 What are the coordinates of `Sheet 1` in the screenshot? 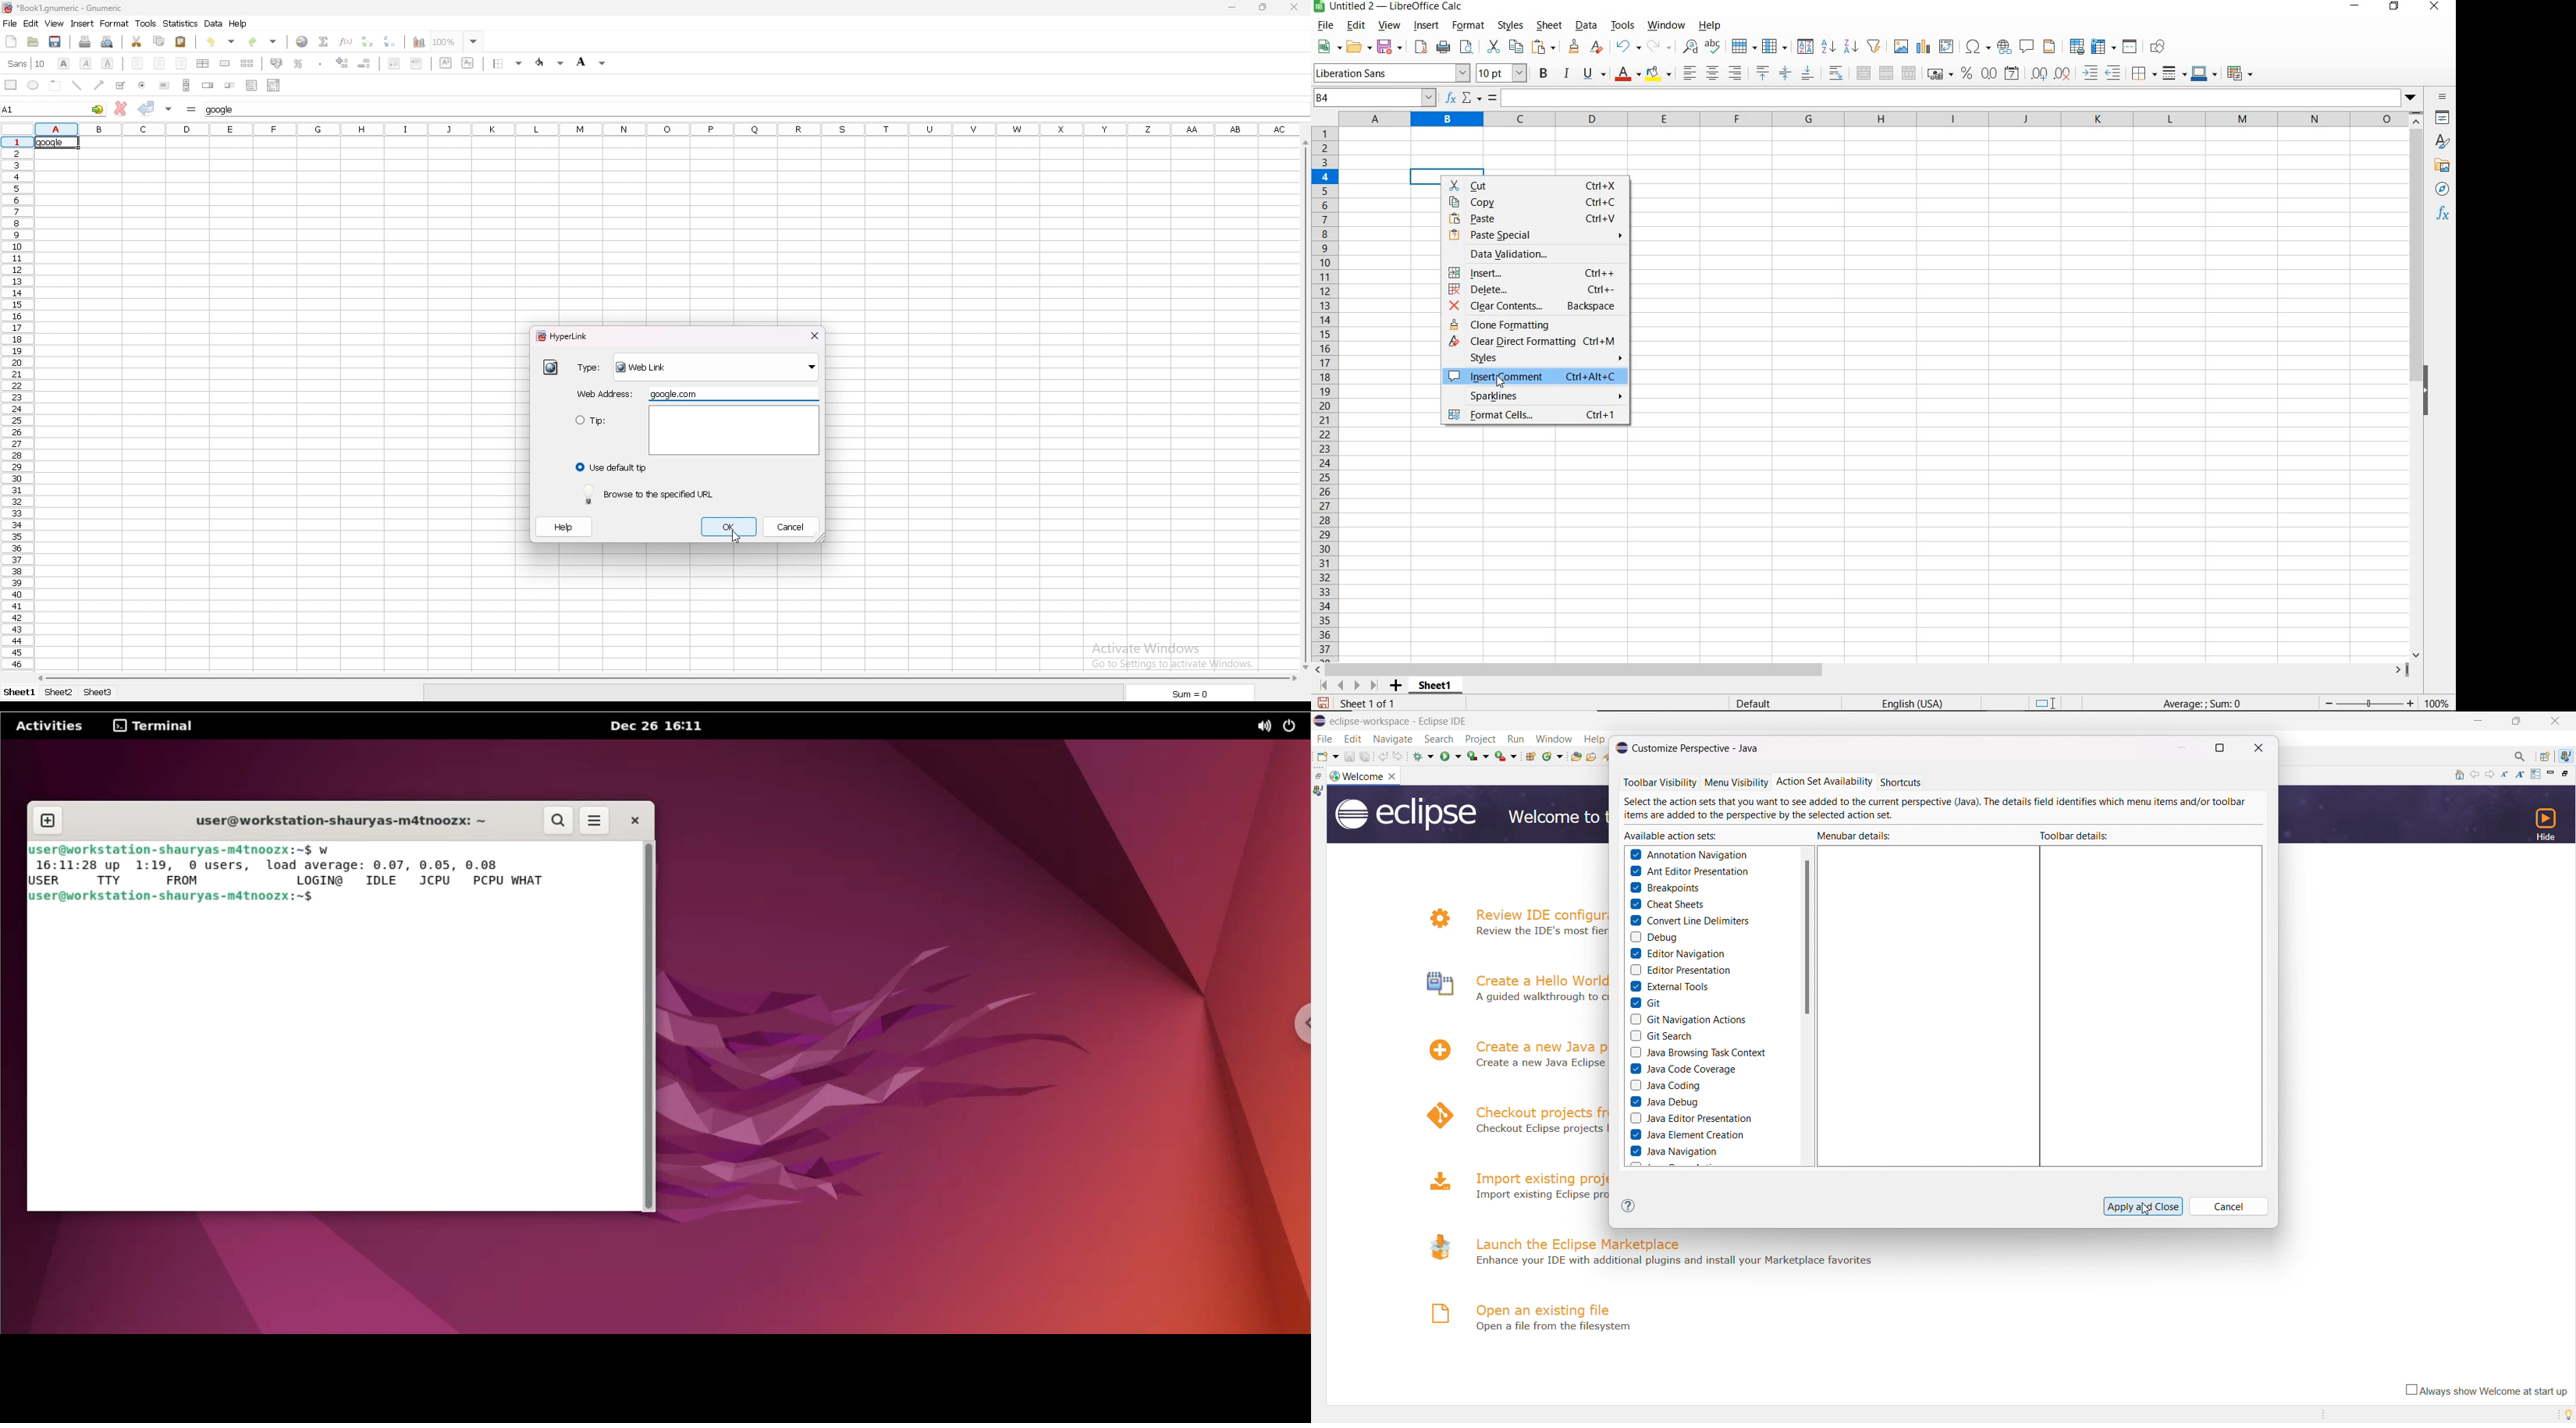 It's located at (19, 694).